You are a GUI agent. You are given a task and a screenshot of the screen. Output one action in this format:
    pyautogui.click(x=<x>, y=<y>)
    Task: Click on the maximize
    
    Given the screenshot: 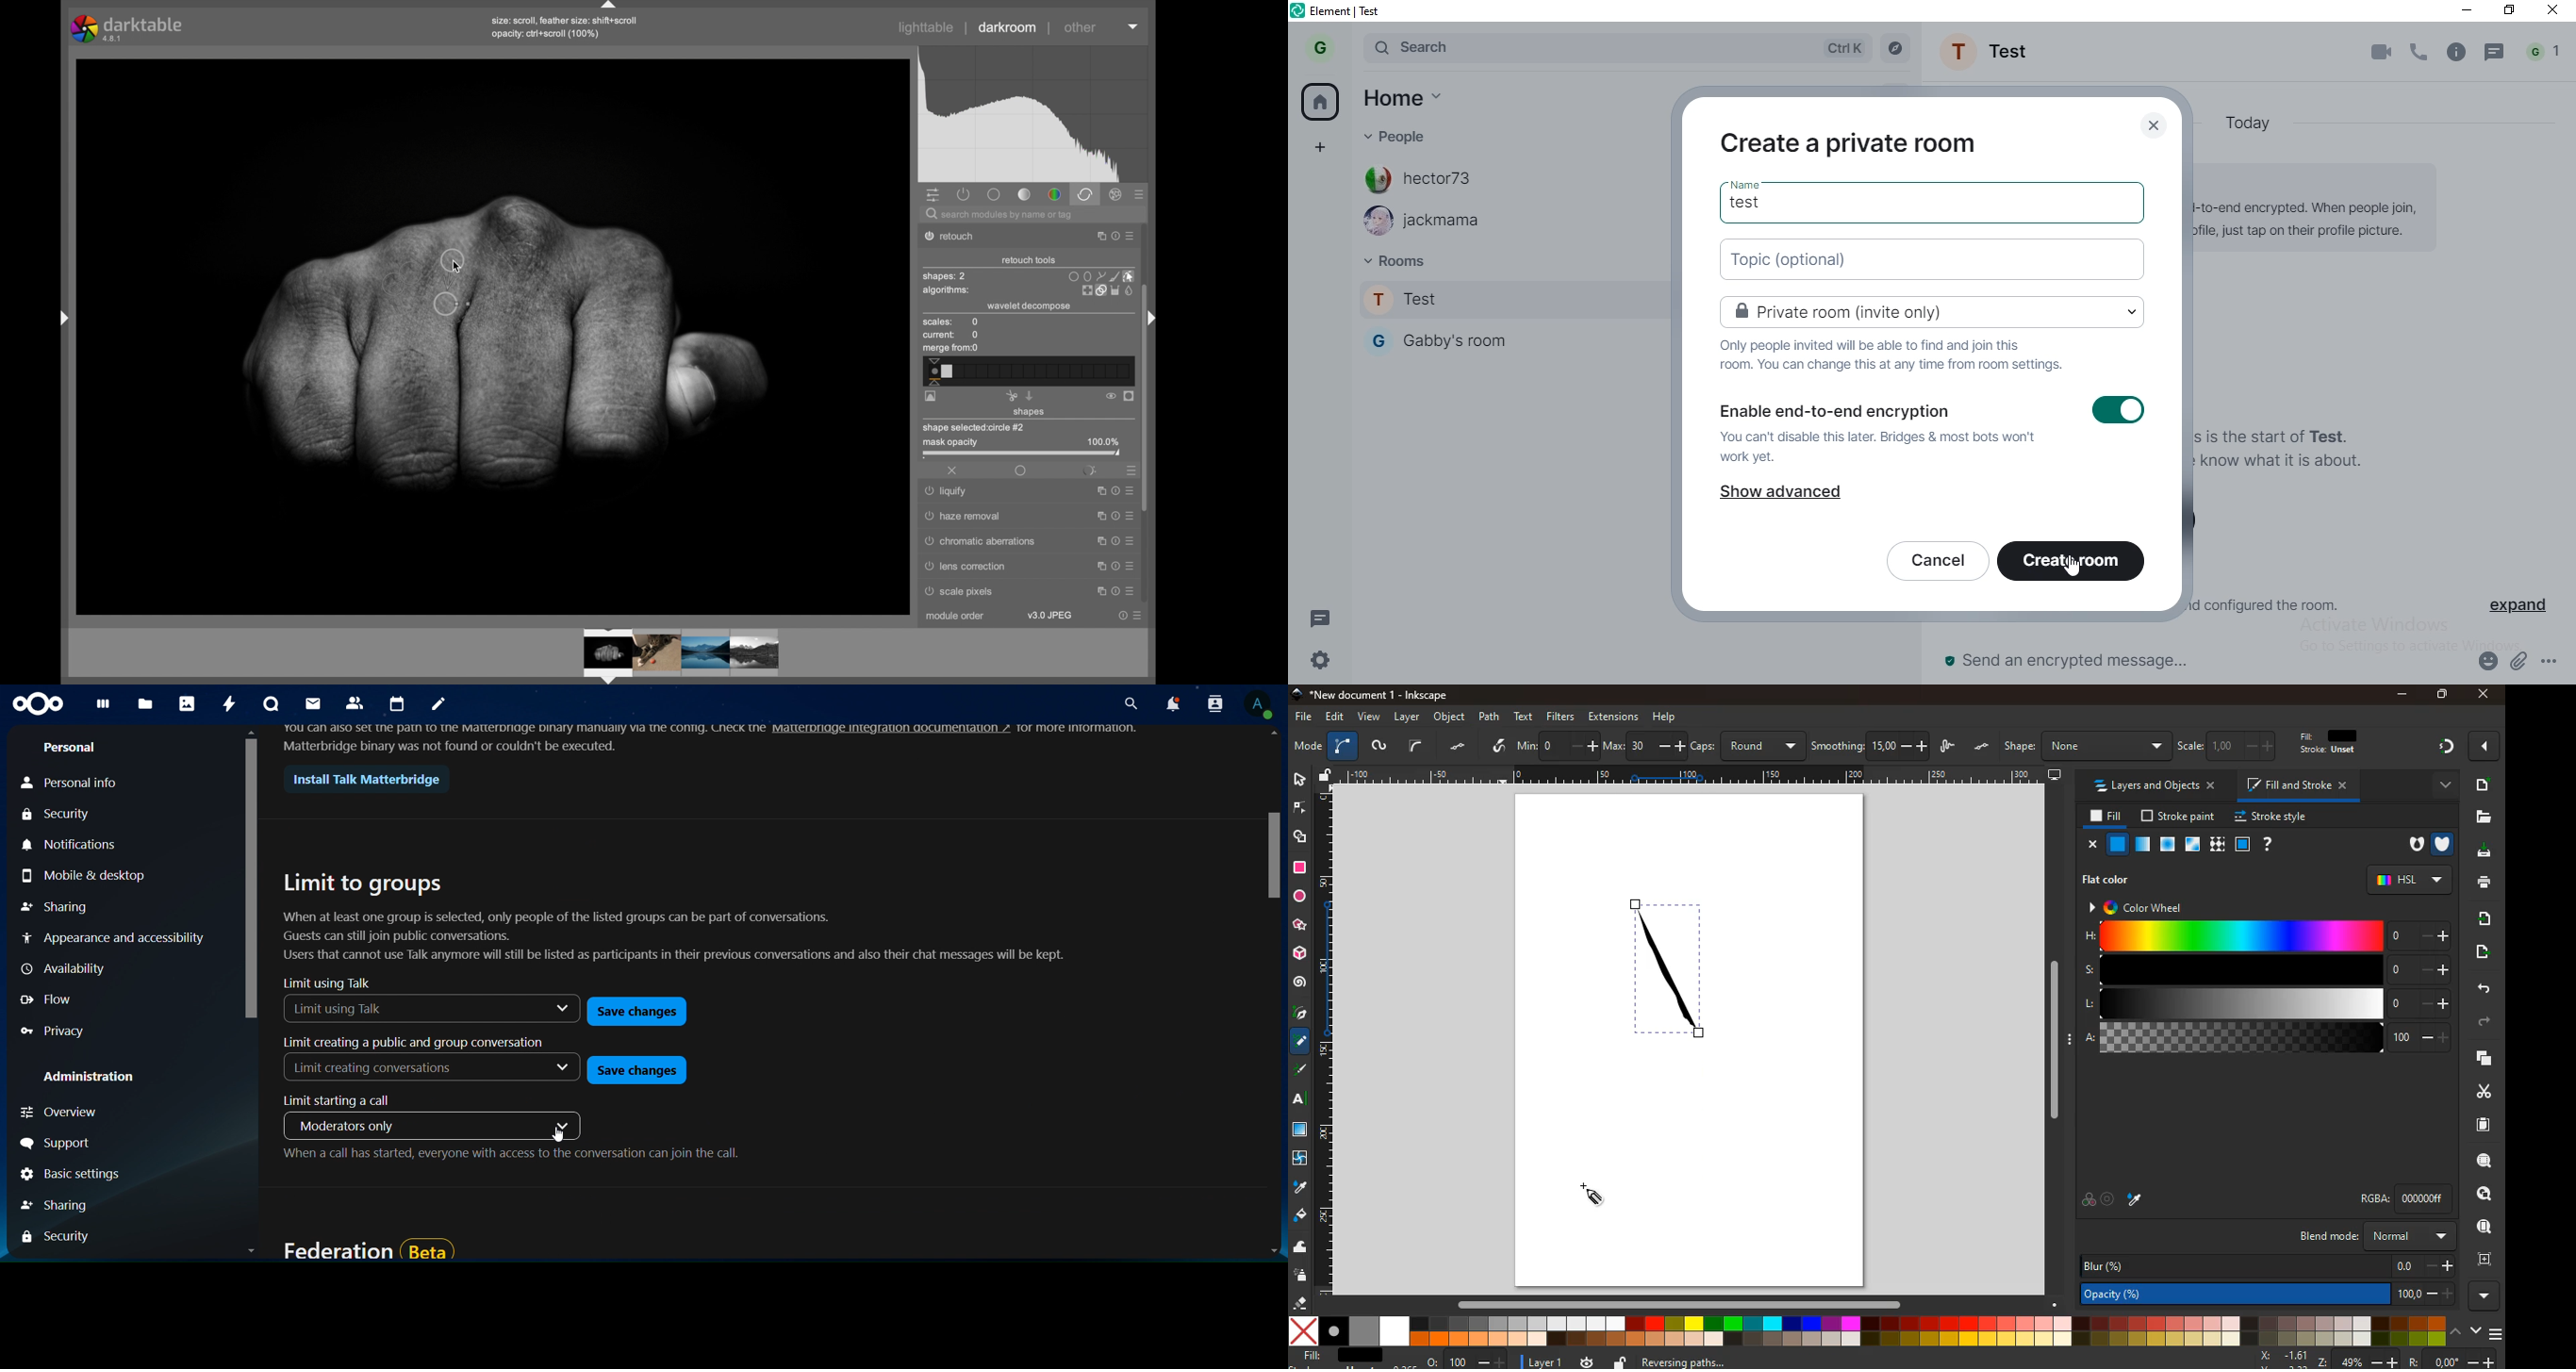 What is the action you would take?
    pyautogui.click(x=1098, y=516)
    